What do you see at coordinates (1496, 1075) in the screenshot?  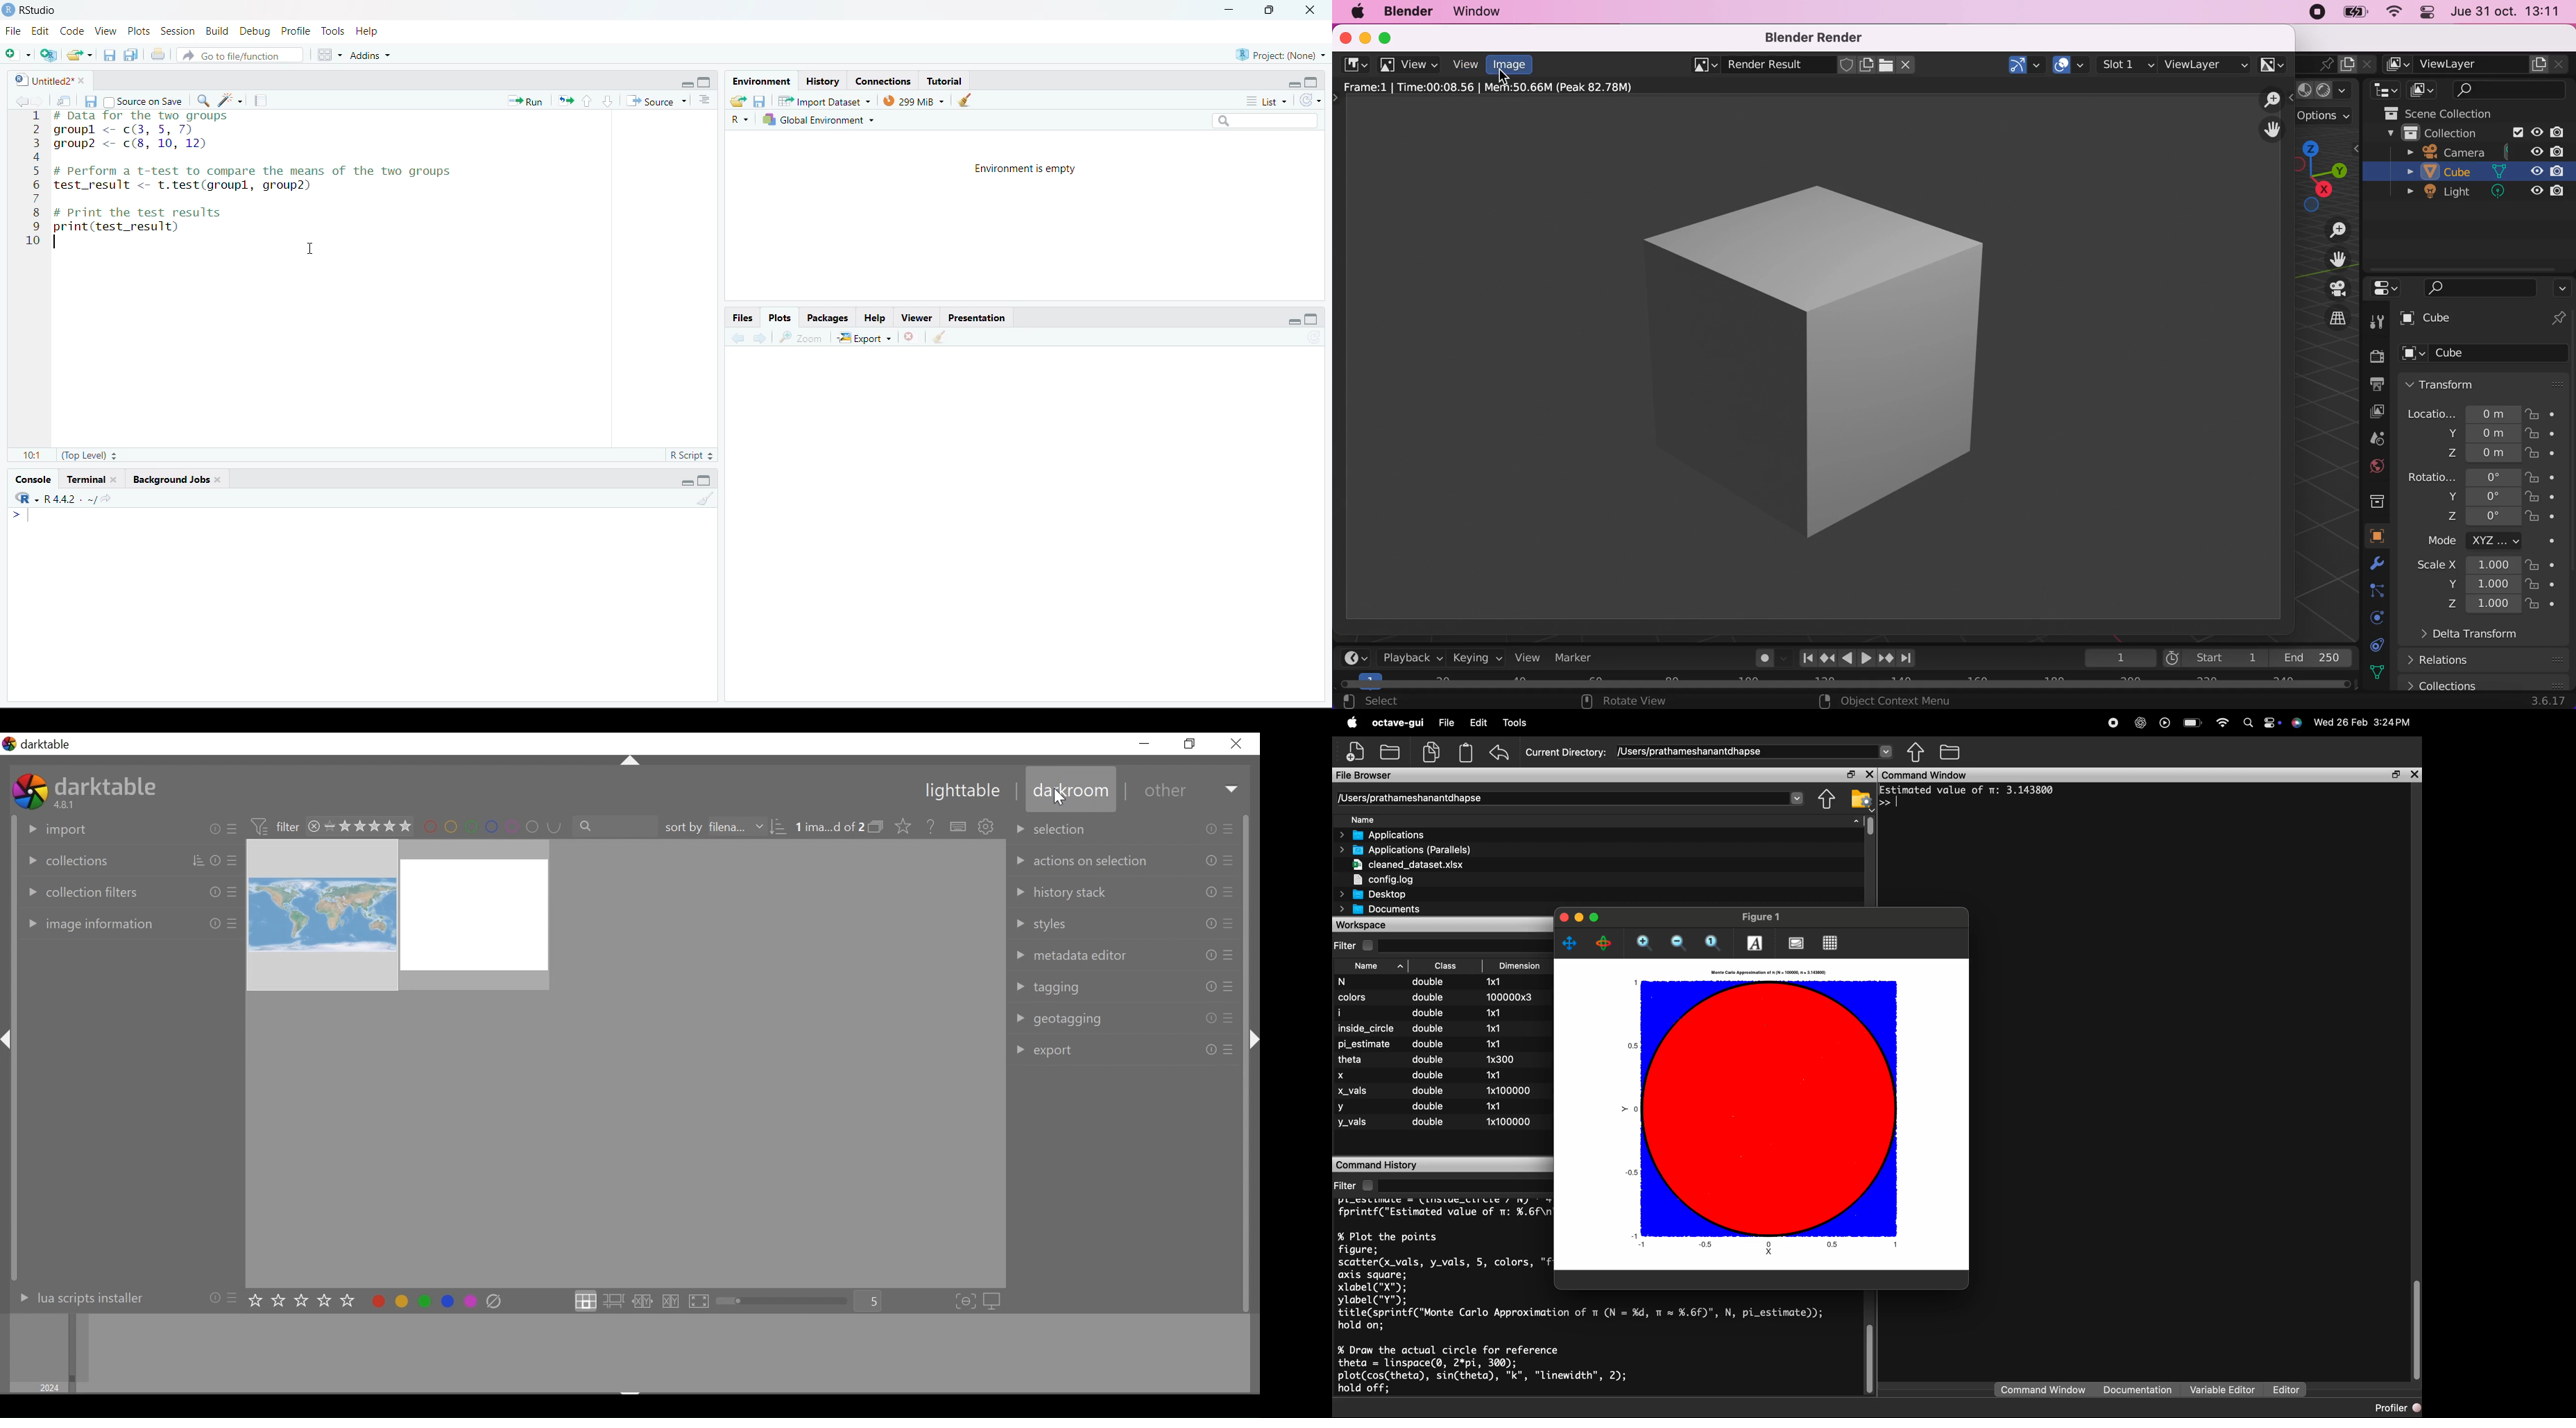 I see `1x1` at bounding box center [1496, 1075].